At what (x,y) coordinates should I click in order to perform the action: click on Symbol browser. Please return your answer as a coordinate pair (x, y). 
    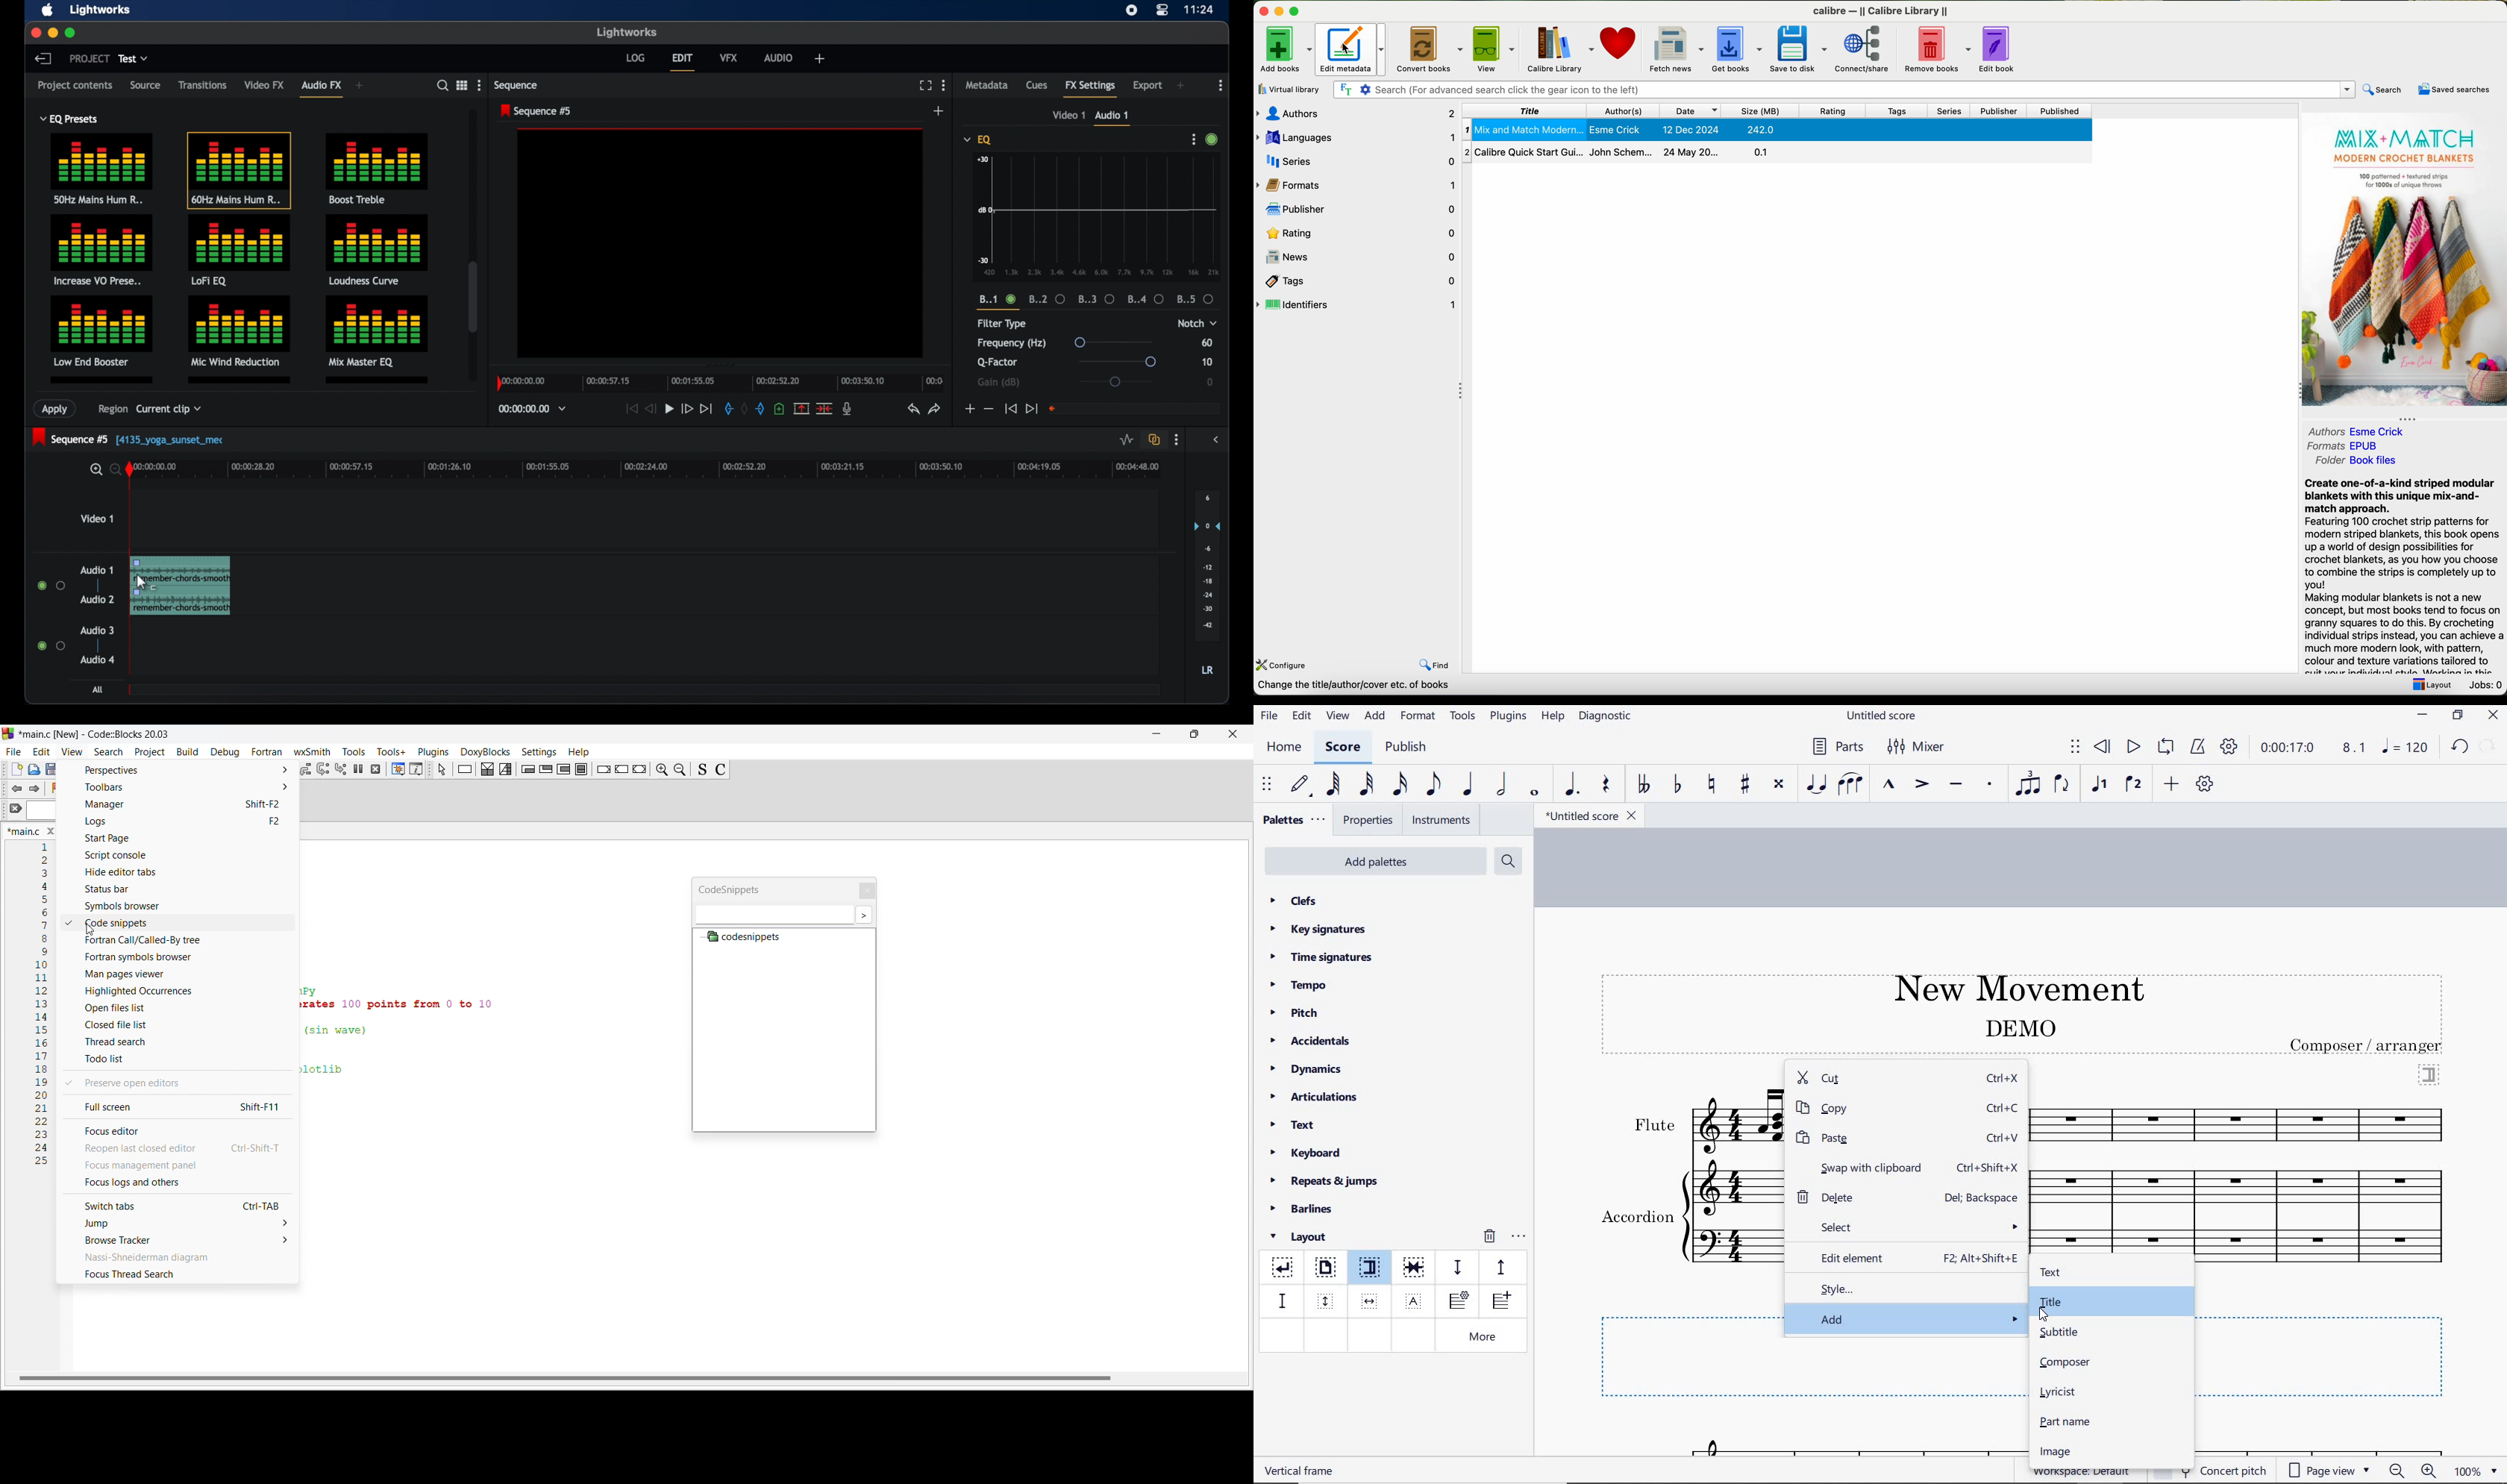
    Looking at the image, I should click on (188, 906).